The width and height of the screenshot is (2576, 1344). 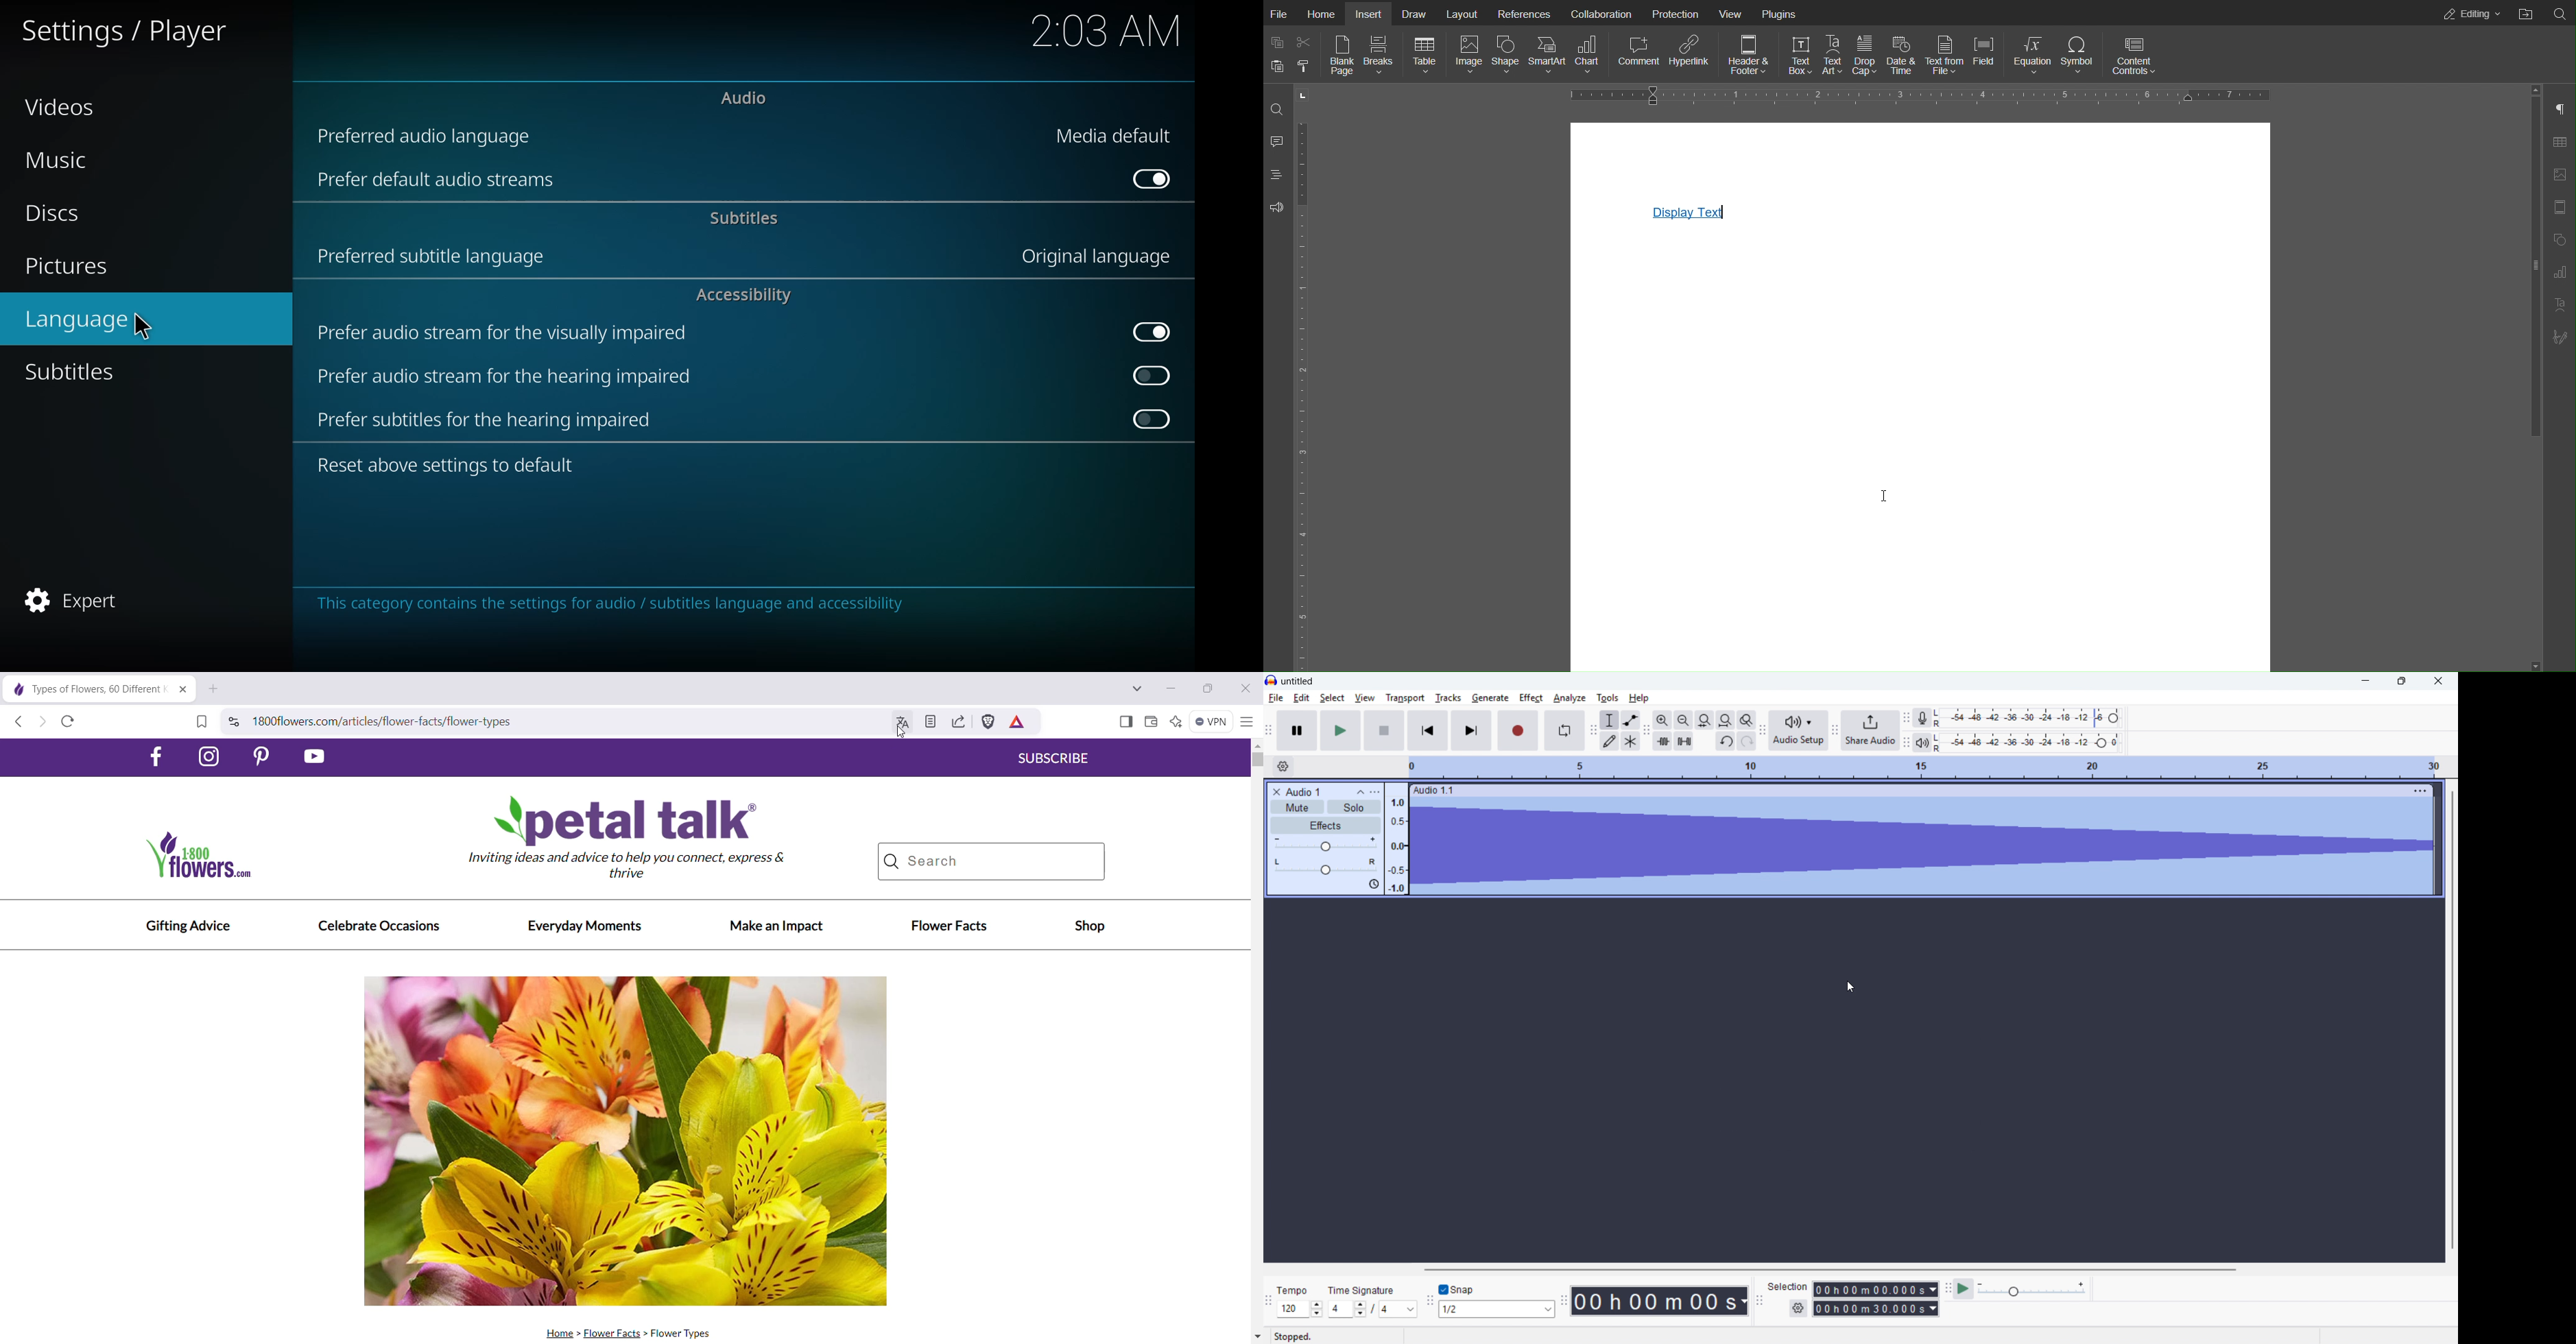 I want to click on Trim audio outside selection , so click(x=1663, y=740).